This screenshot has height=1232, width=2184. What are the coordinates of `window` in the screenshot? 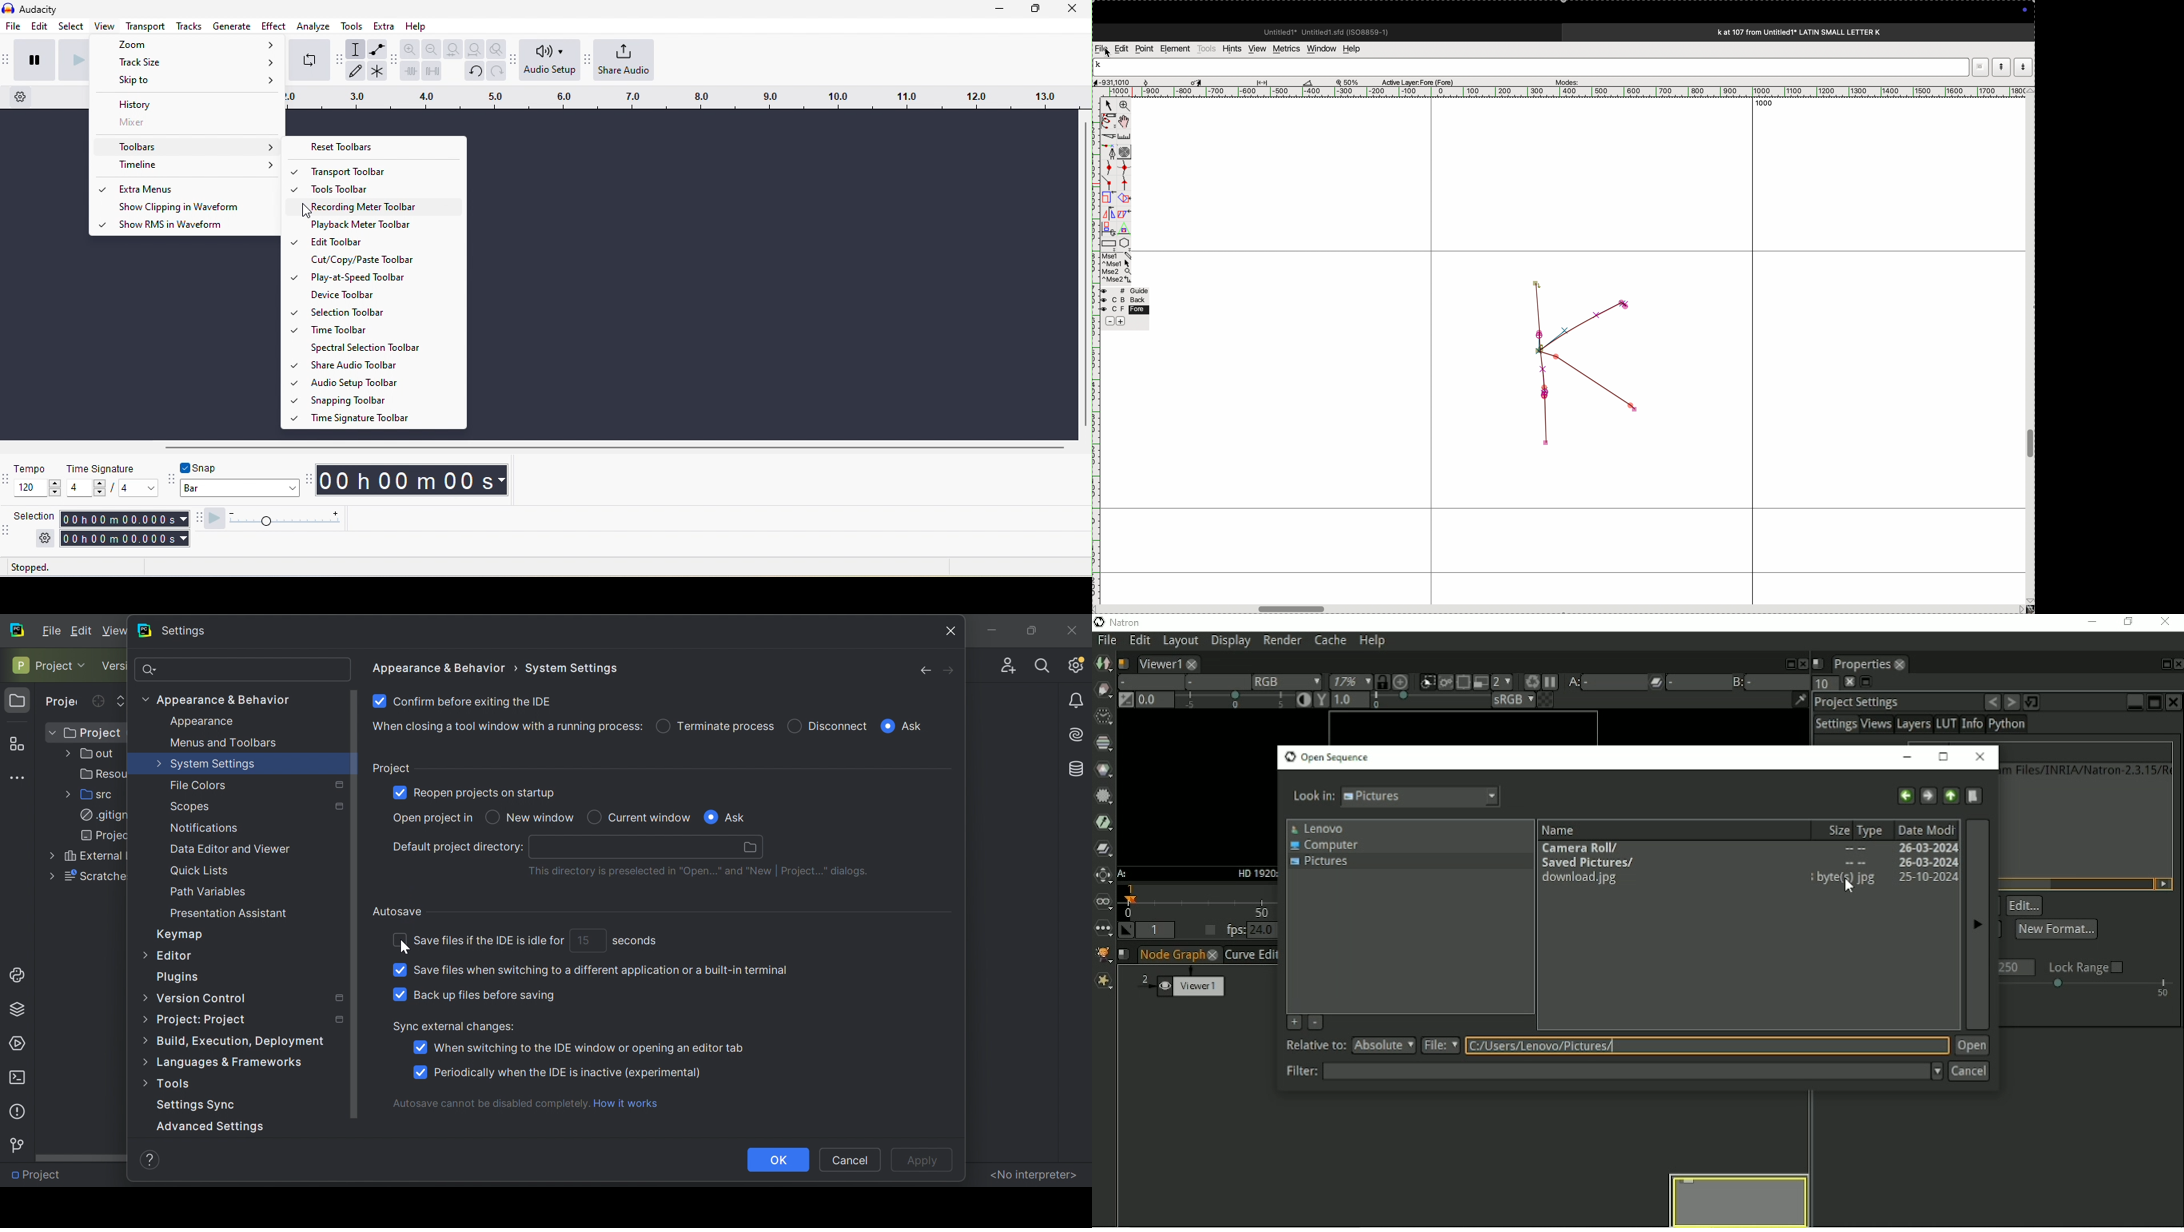 It's located at (1320, 48).